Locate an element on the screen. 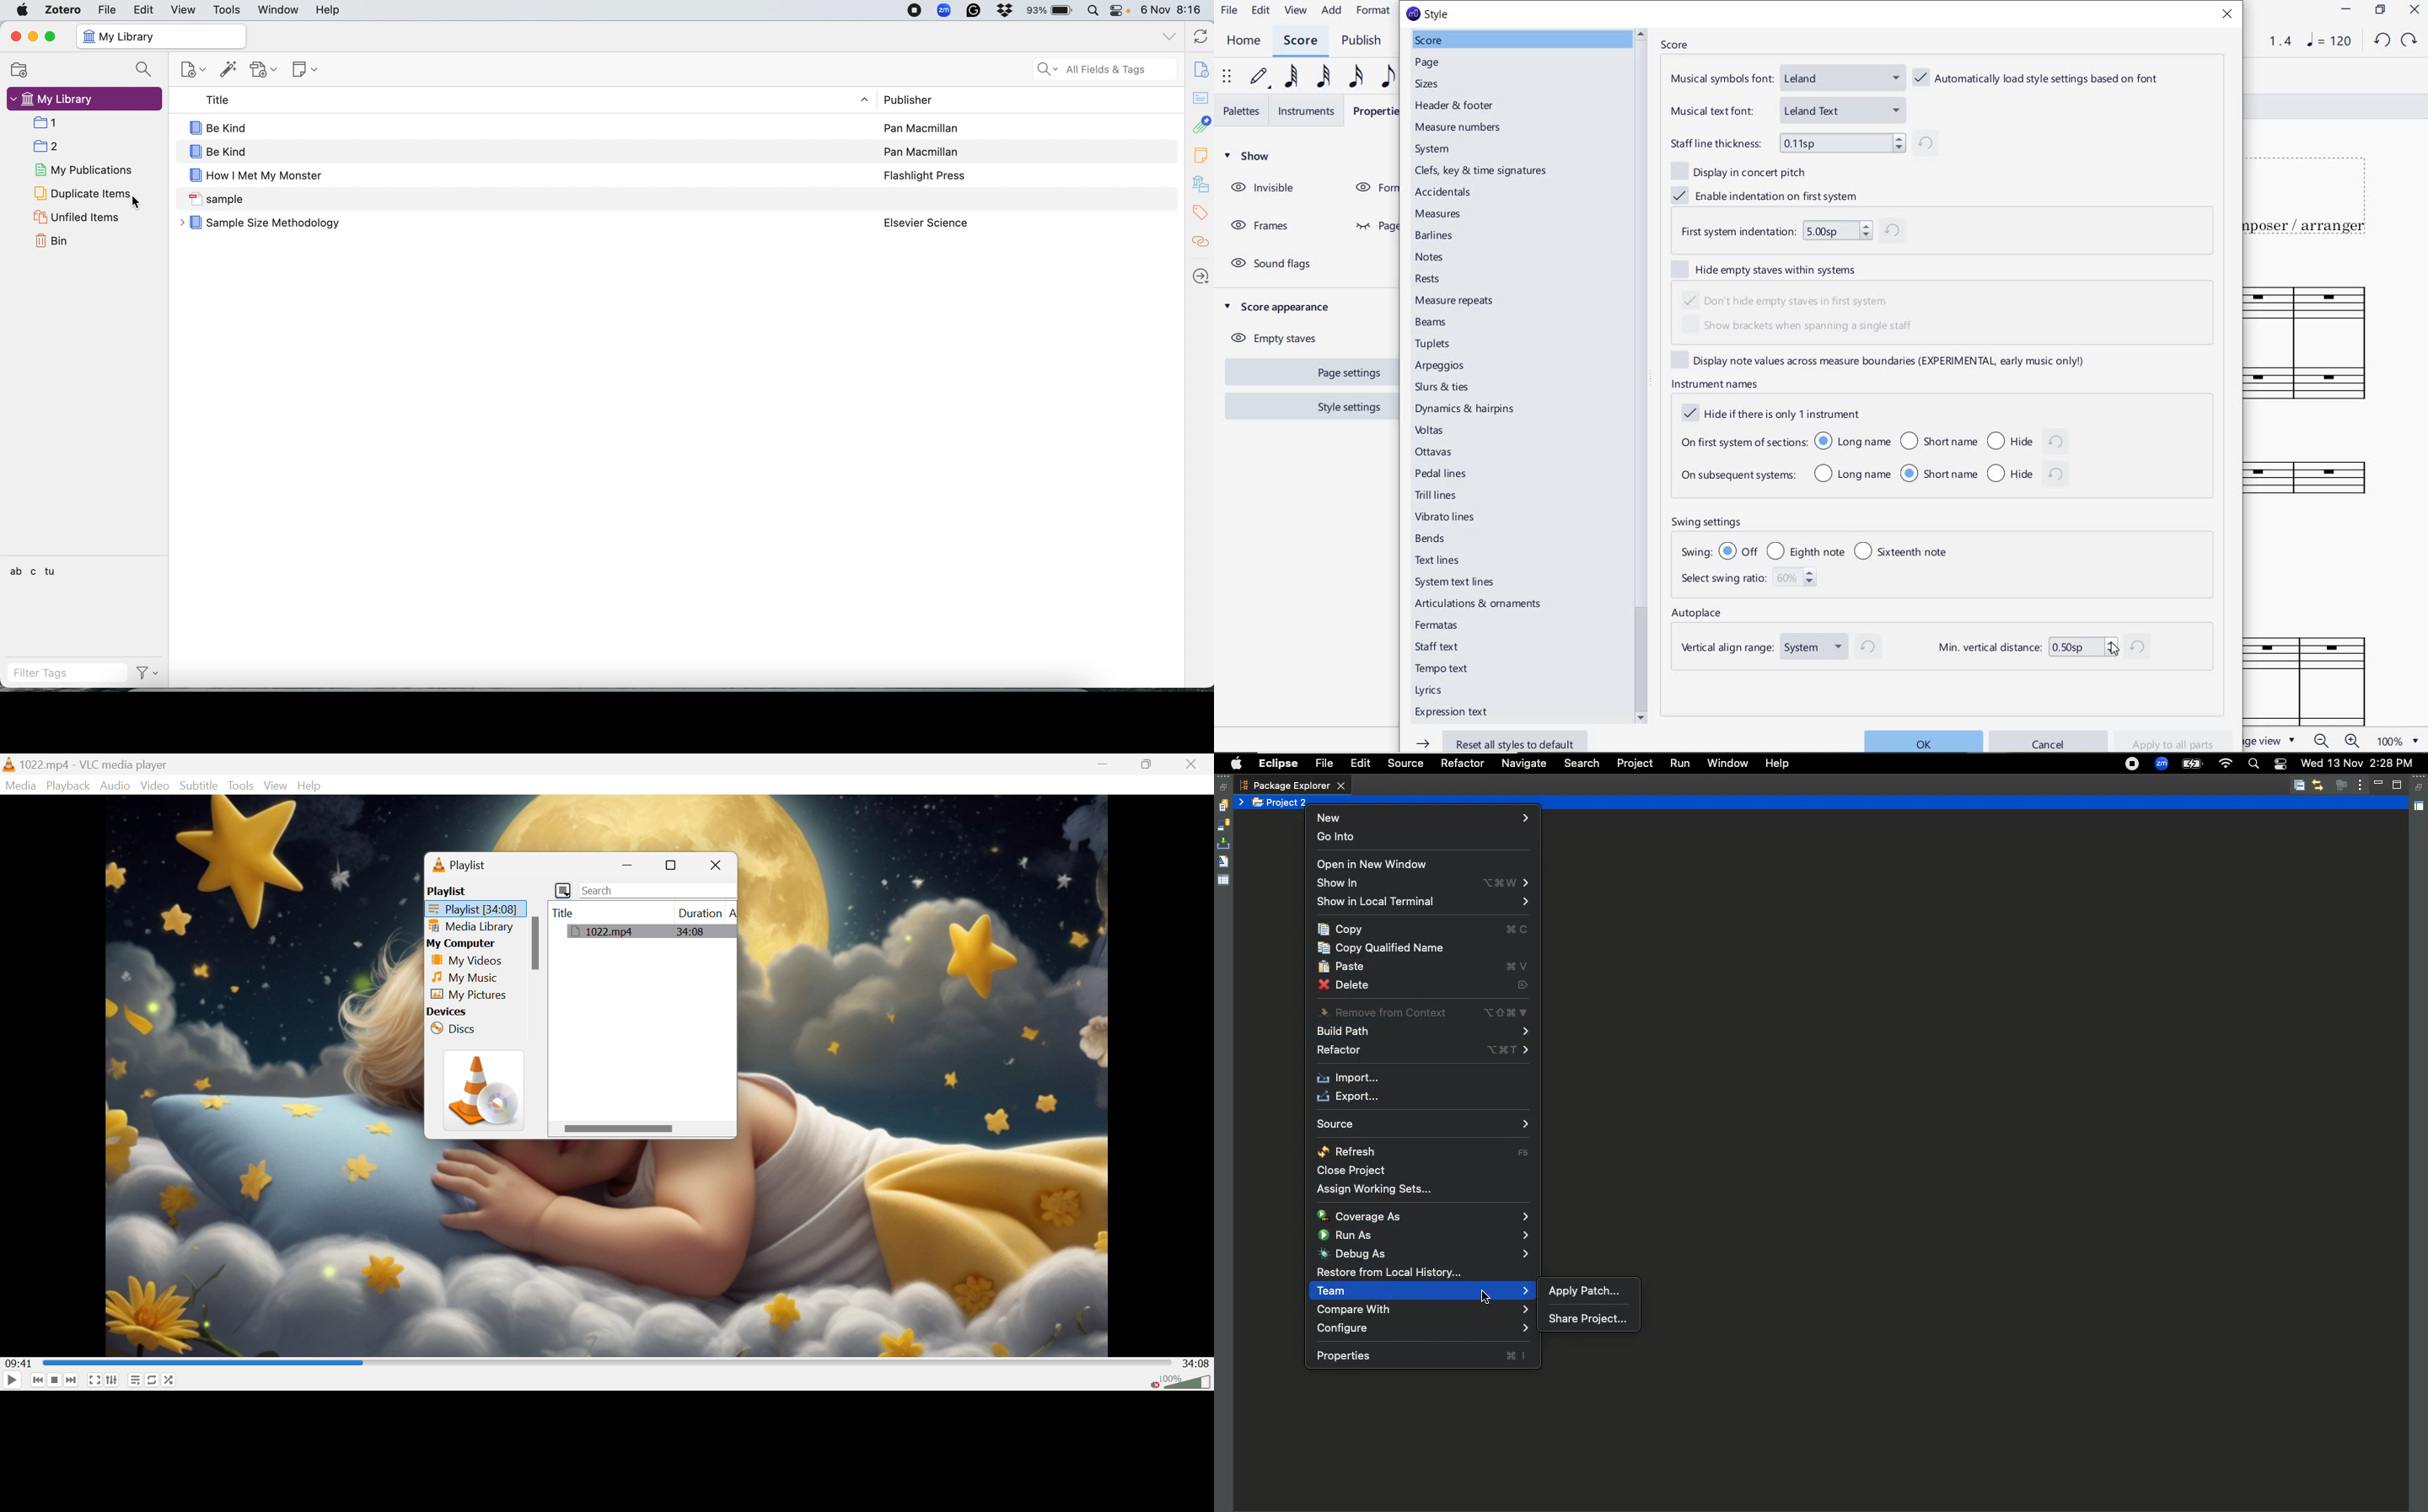 Image resolution: width=2436 pixels, height=1512 pixels. SCORE is located at coordinates (1301, 41).